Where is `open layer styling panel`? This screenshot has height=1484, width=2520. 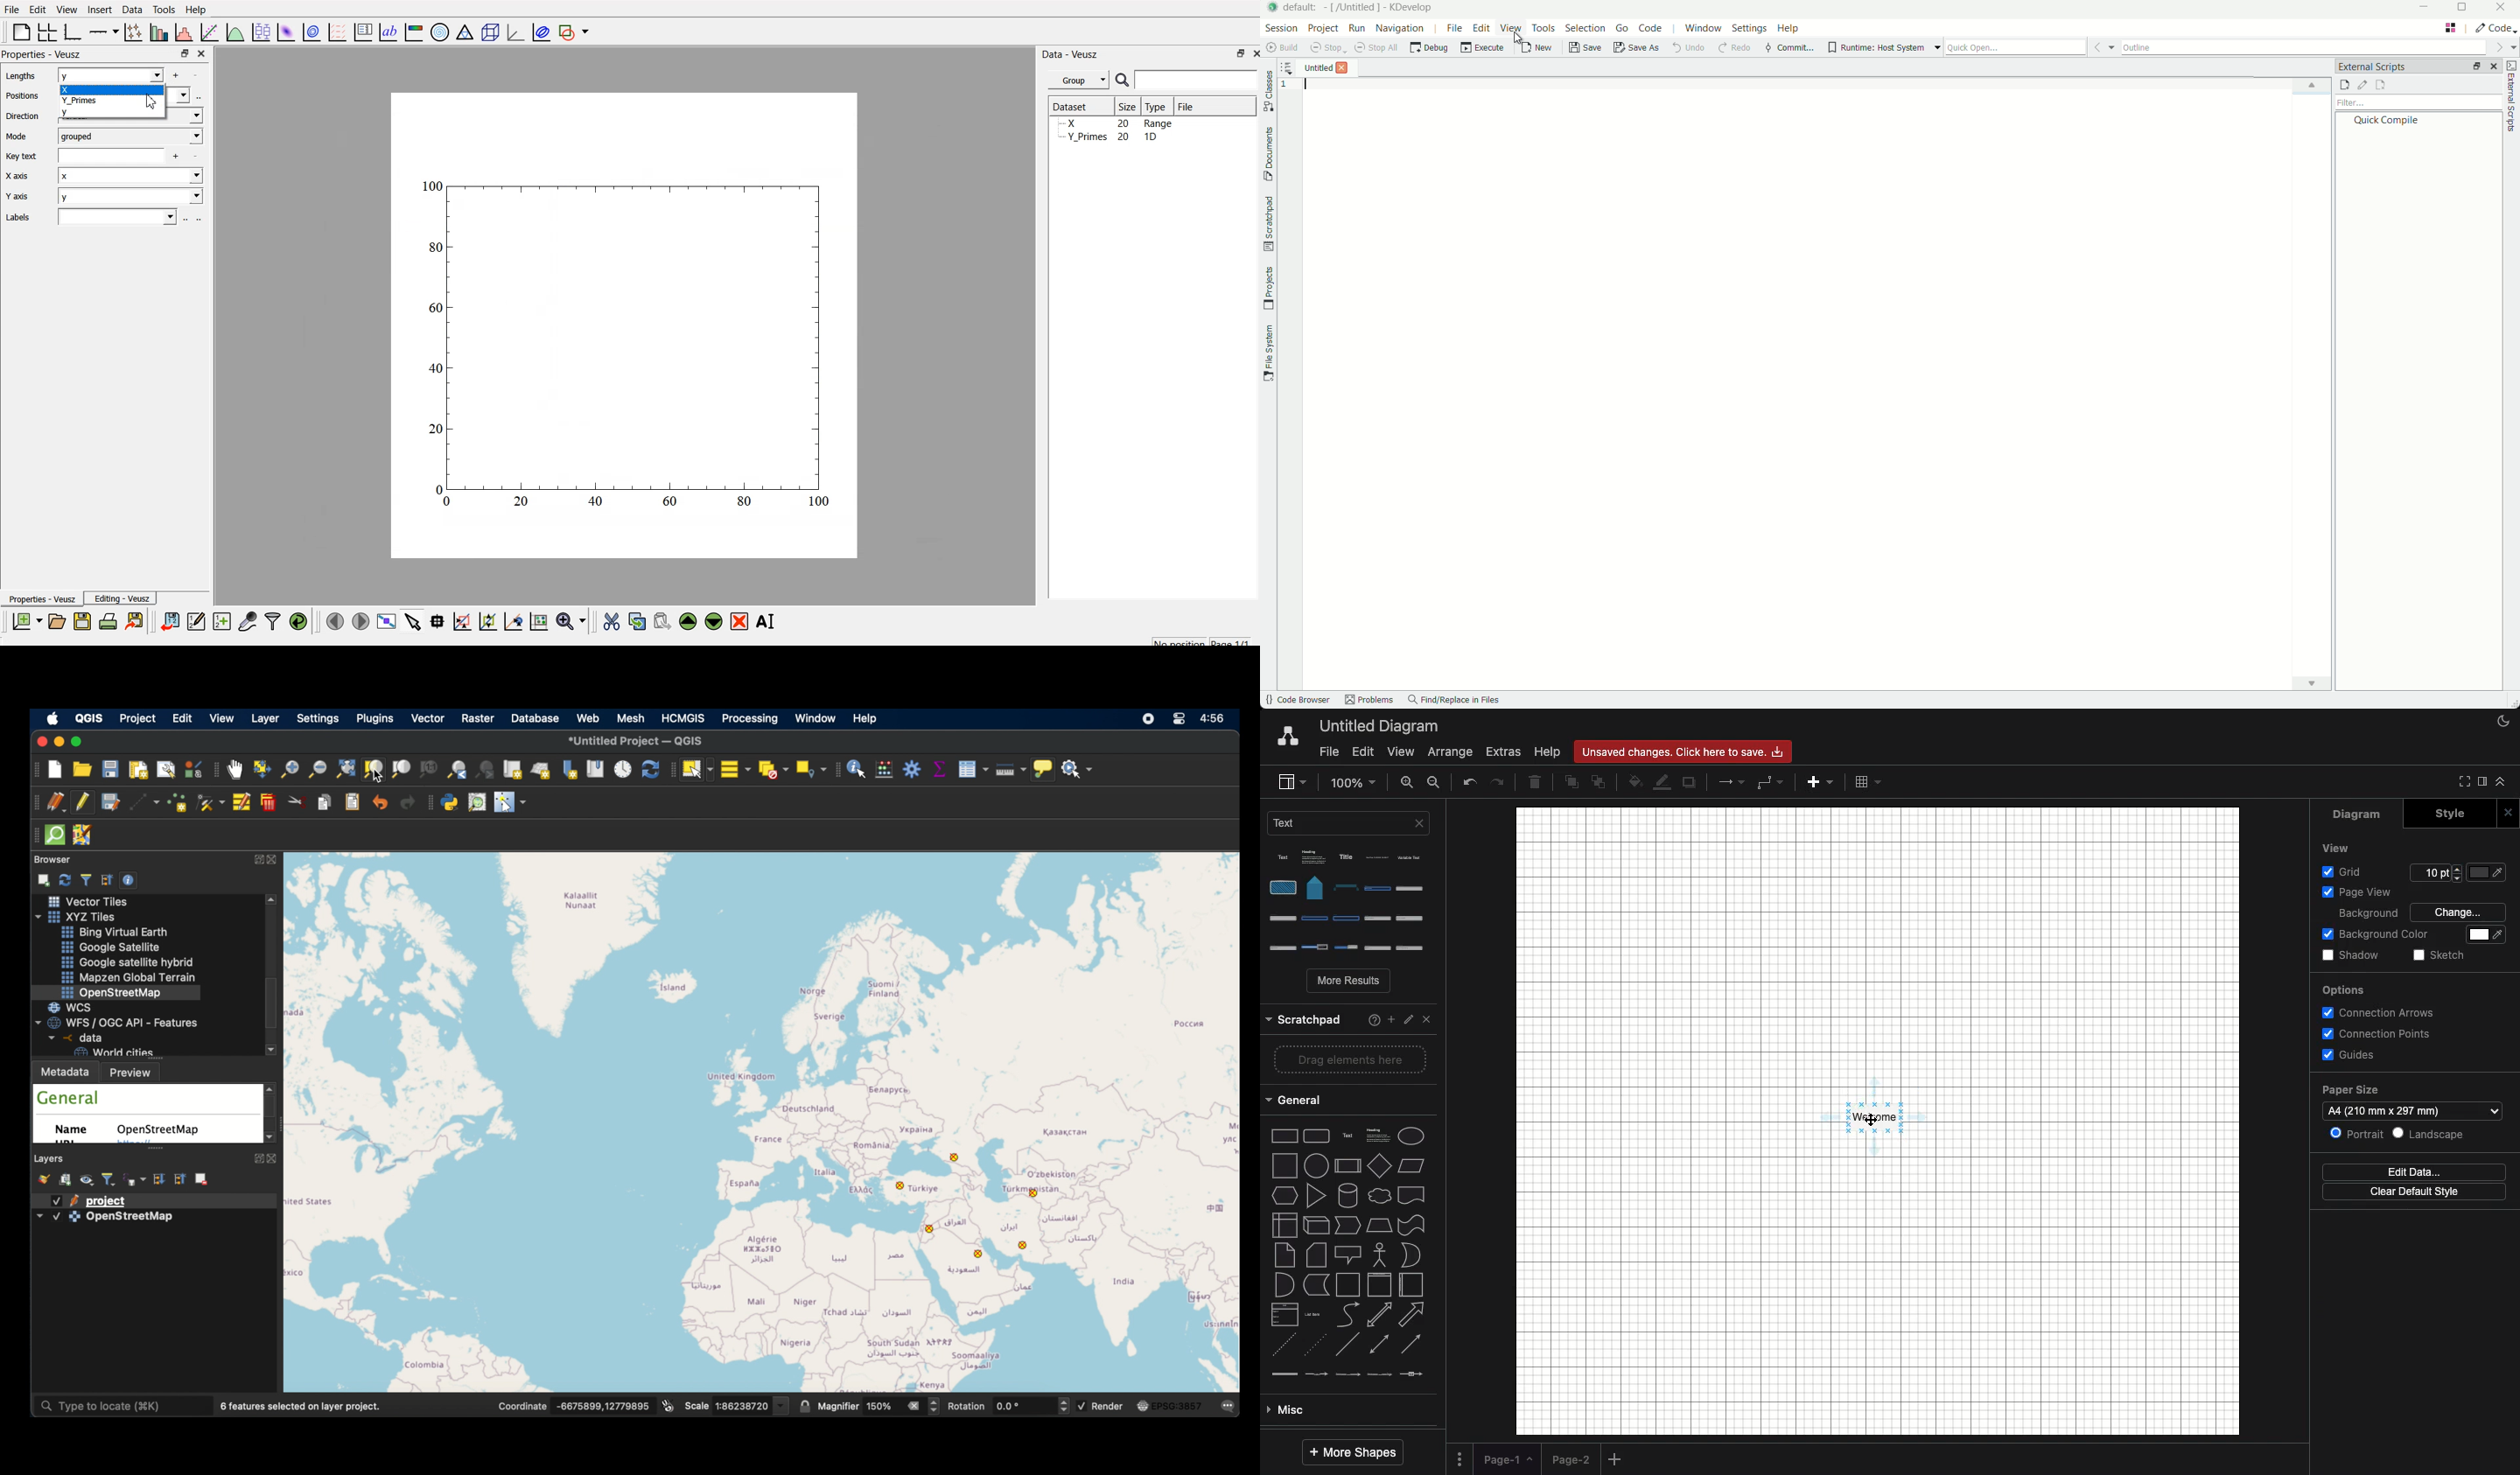
open layer styling panel is located at coordinates (45, 1179).